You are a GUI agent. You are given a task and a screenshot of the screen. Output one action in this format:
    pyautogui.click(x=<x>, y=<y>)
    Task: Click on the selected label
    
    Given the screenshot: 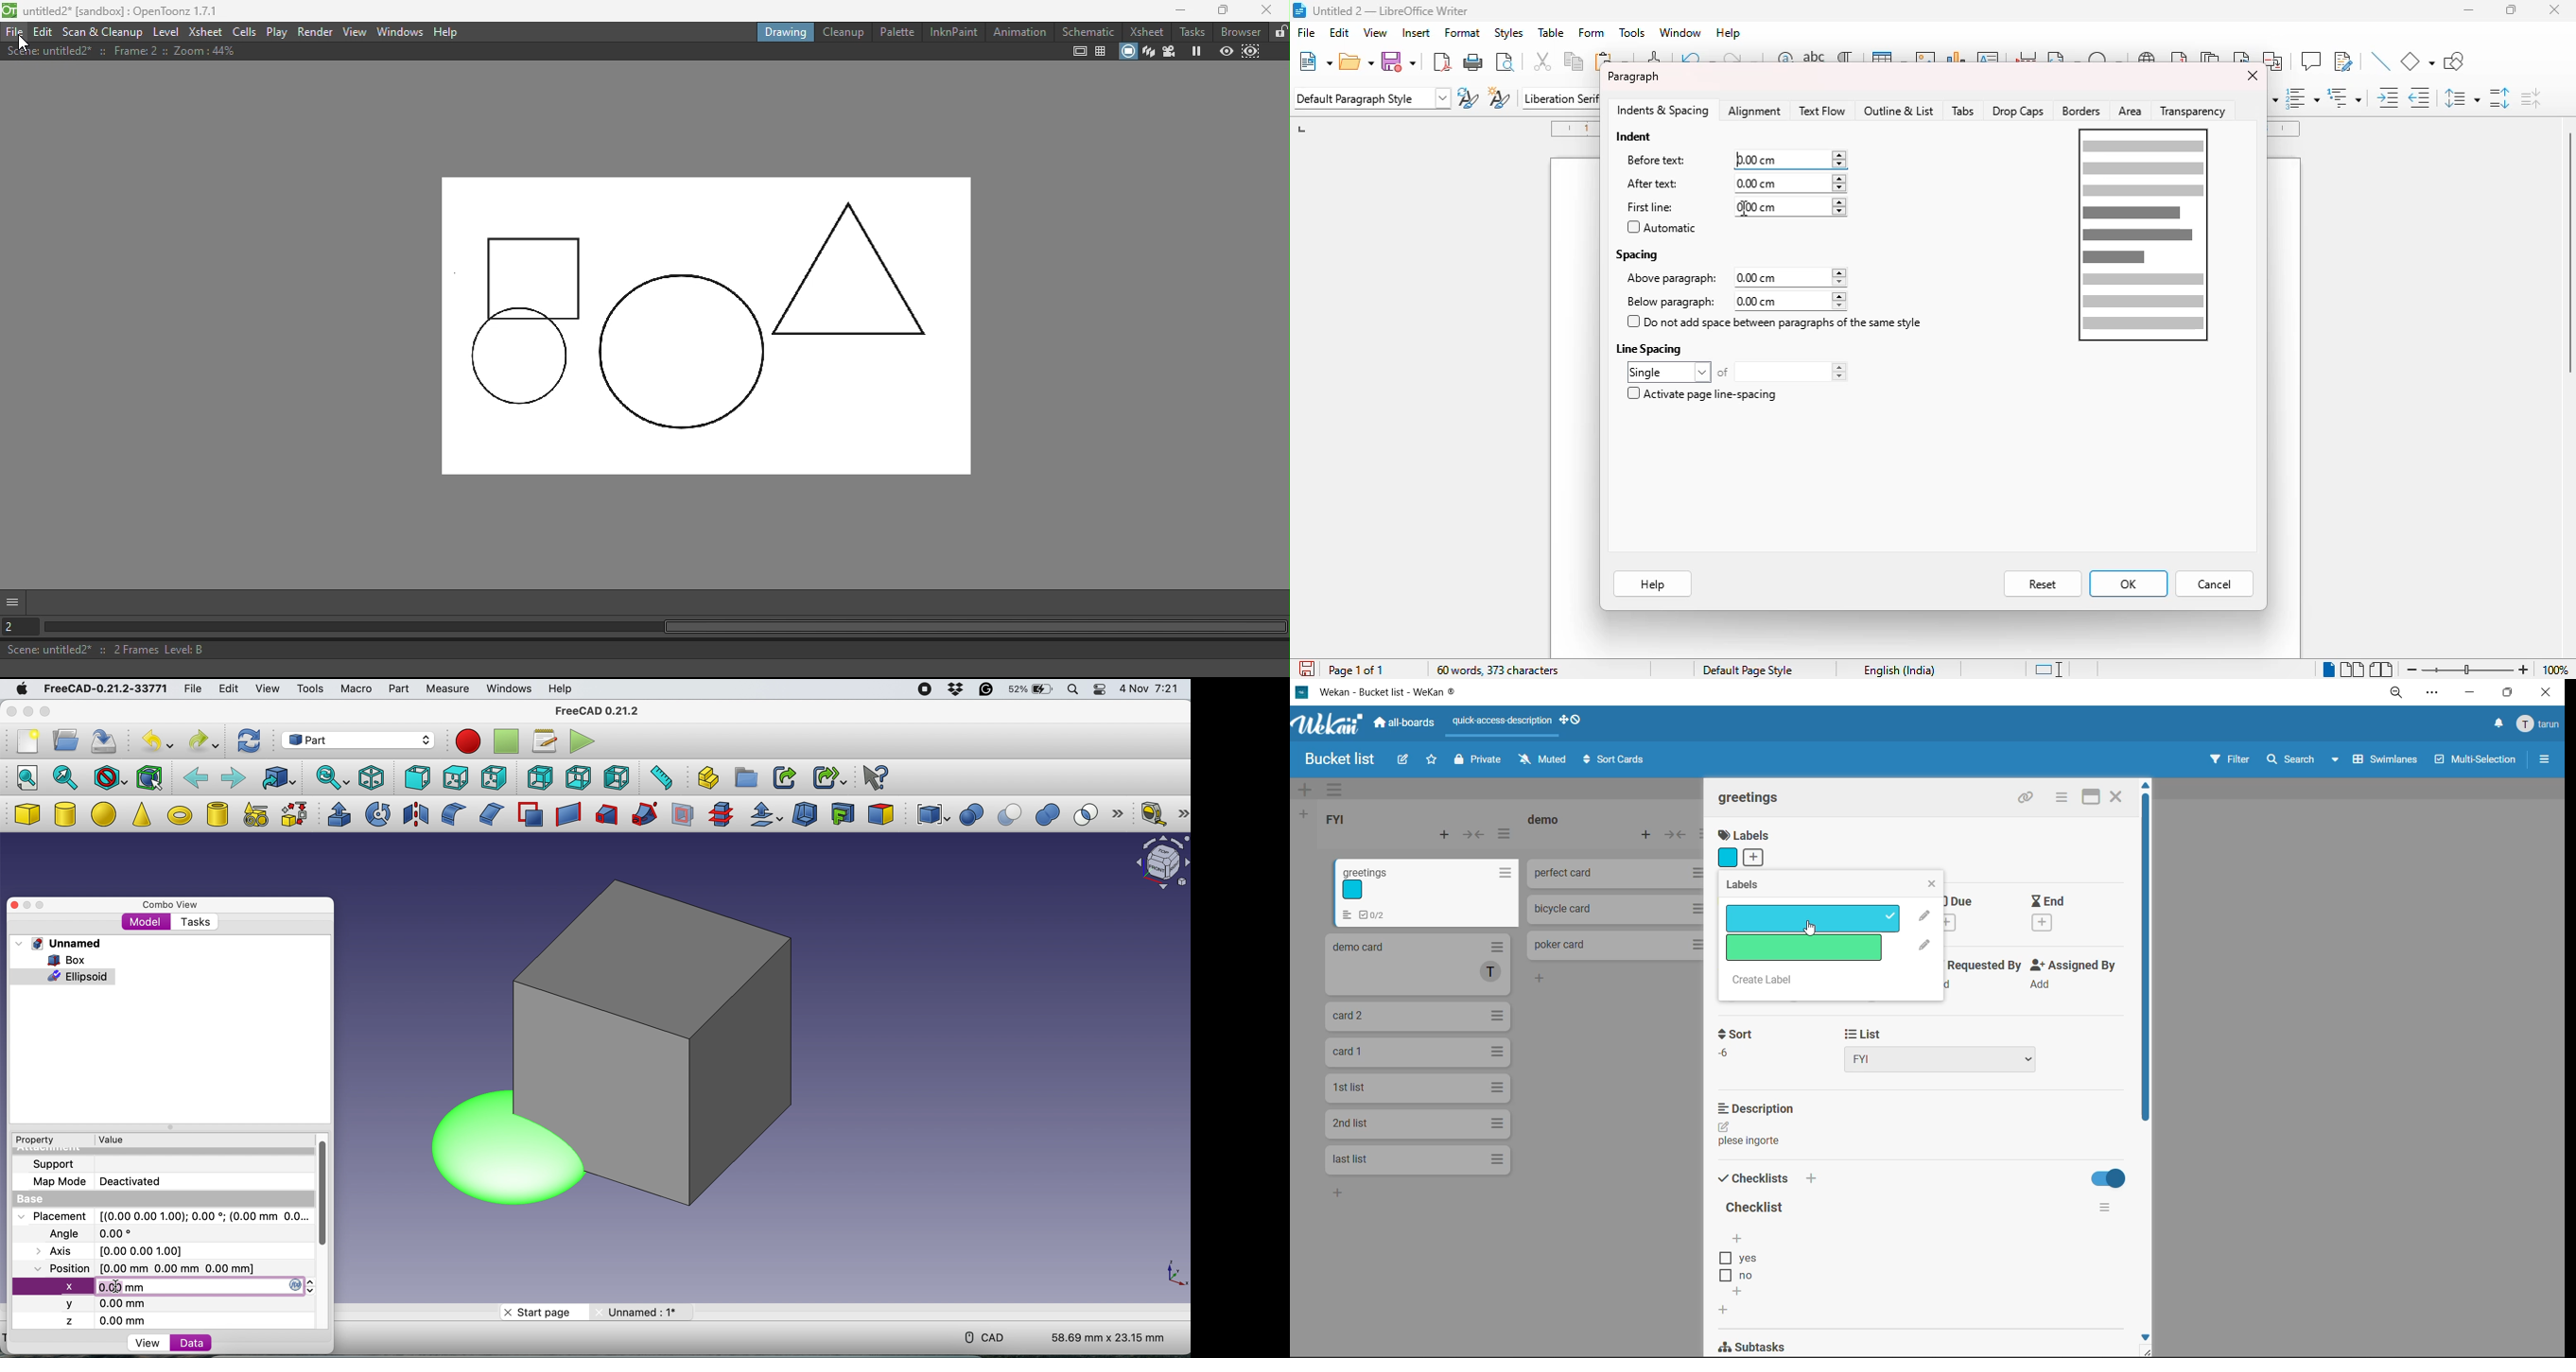 What is the action you would take?
    pyautogui.click(x=1811, y=920)
    